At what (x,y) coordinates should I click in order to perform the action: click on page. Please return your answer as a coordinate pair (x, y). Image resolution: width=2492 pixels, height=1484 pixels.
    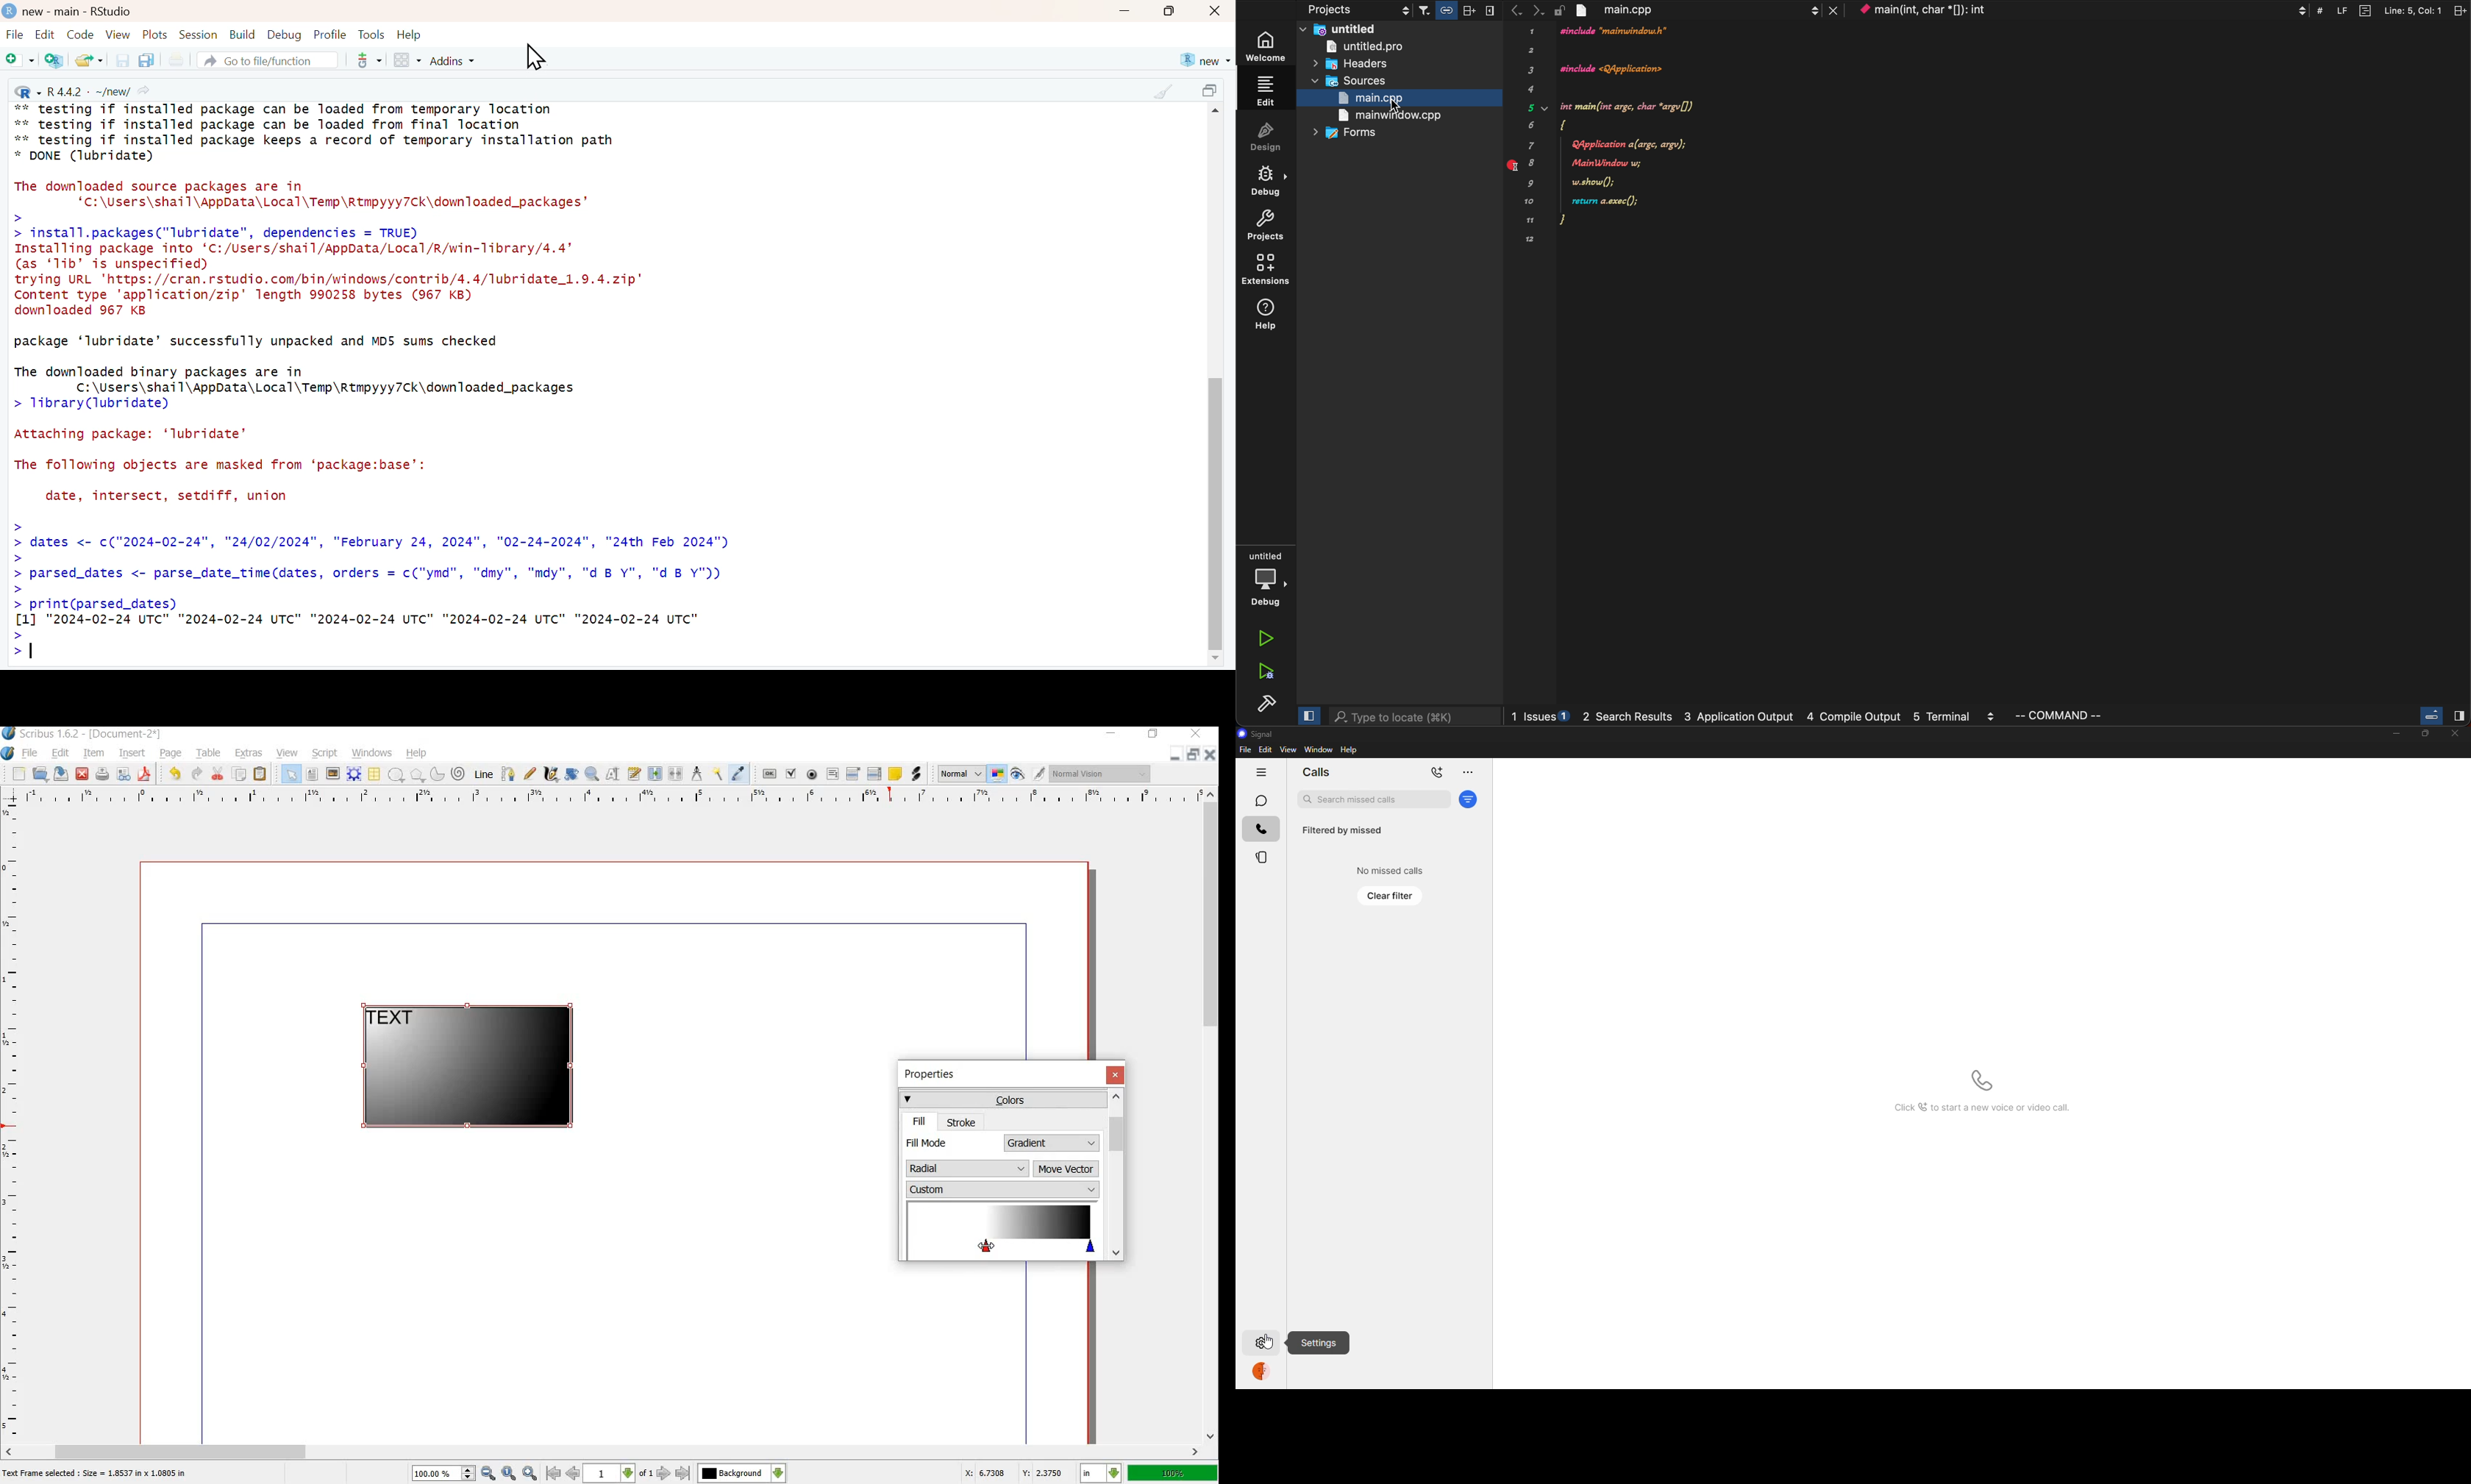
    Looking at the image, I should click on (171, 754).